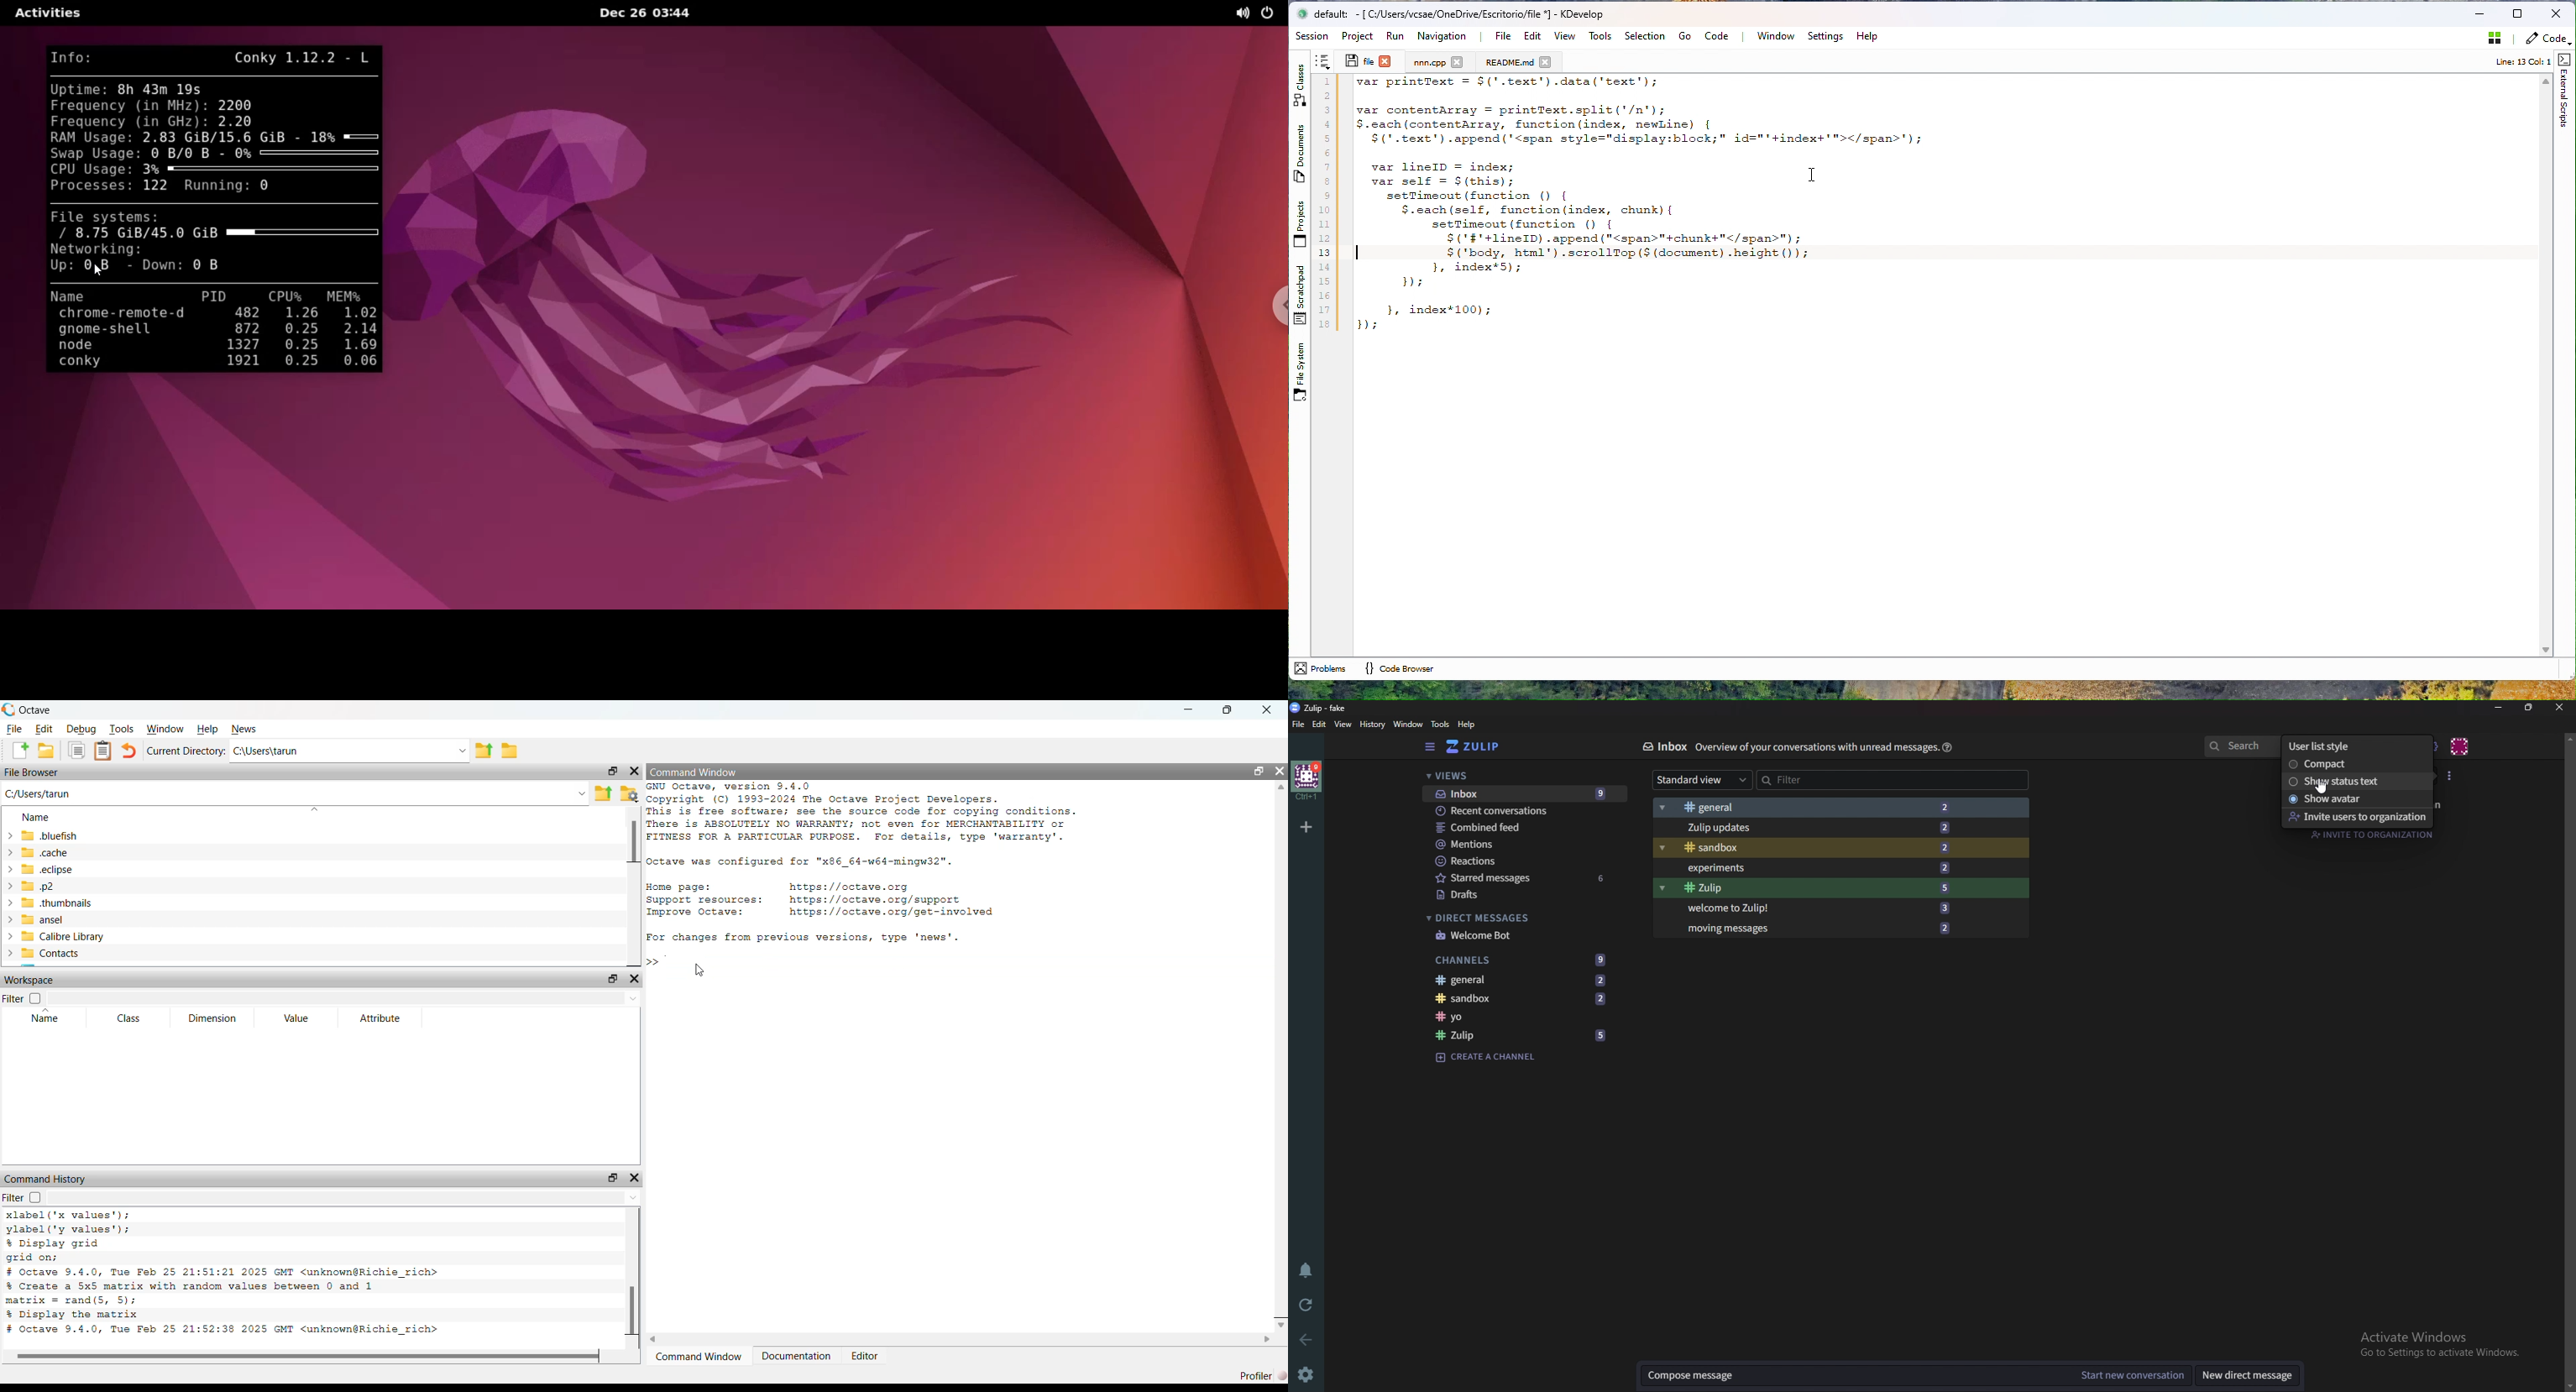 The image size is (2576, 1400). I want to click on help, so click(1949, 747).